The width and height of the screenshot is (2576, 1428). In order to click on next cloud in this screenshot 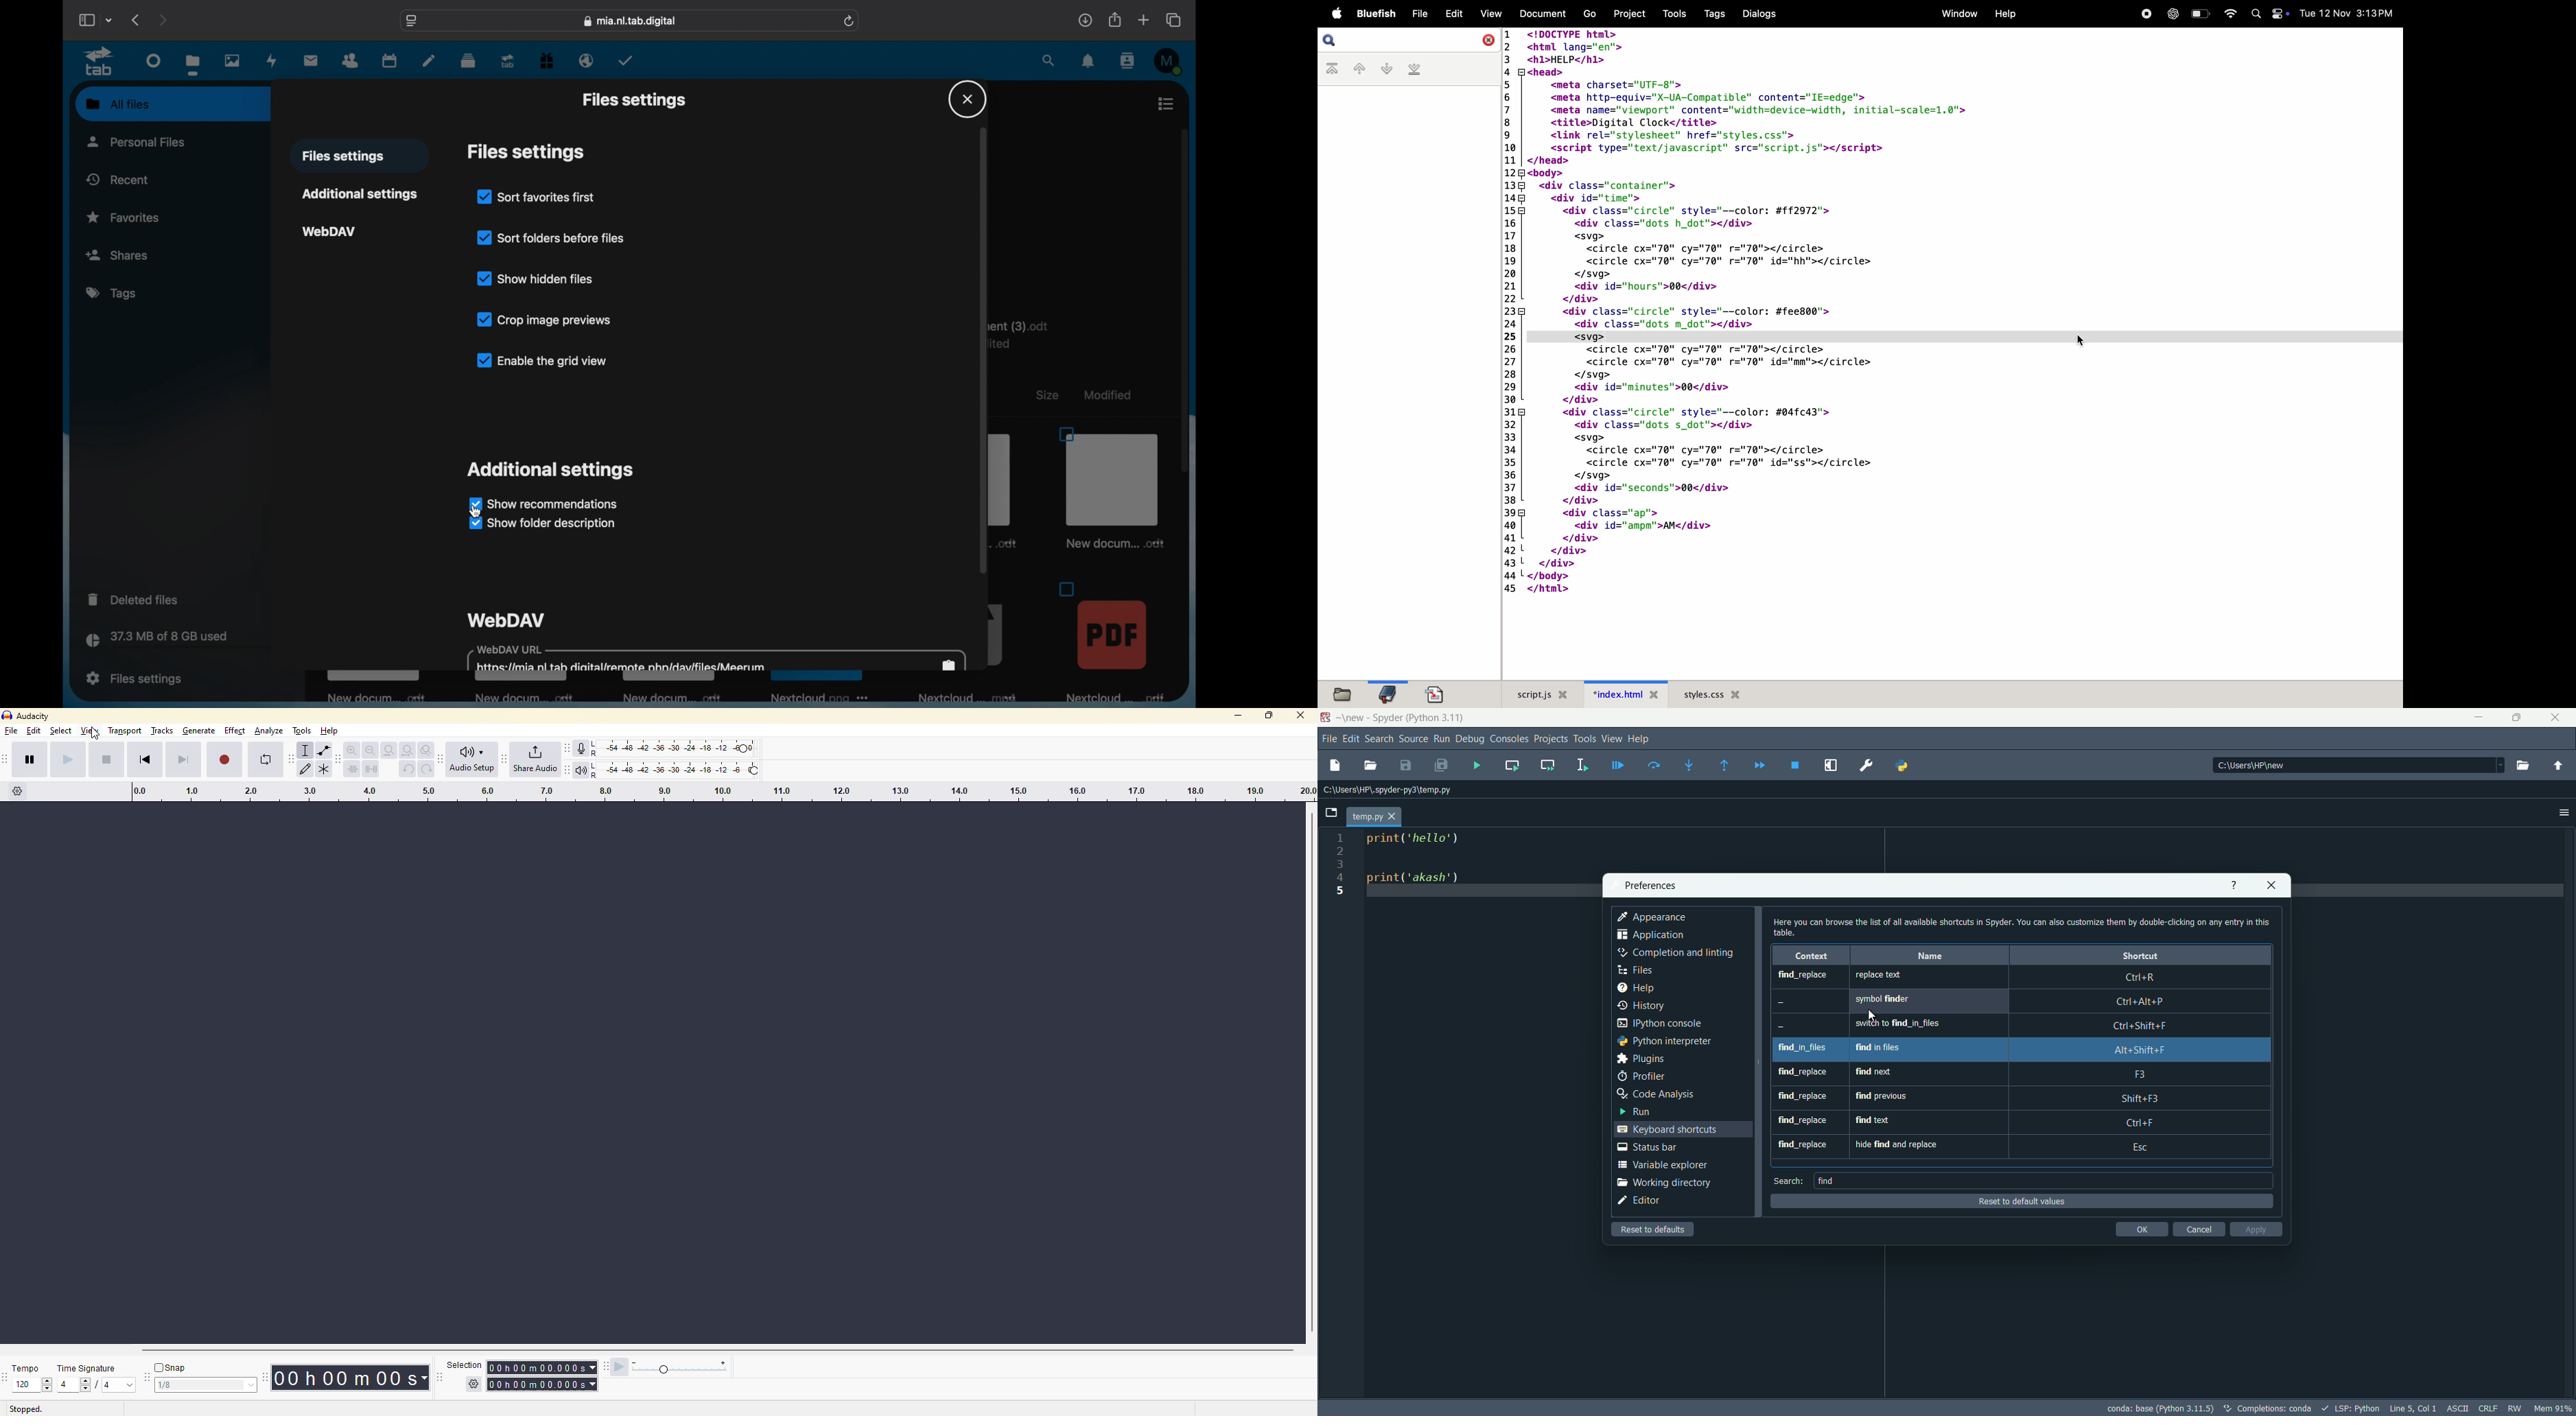, I will do `click(961, 698)`.